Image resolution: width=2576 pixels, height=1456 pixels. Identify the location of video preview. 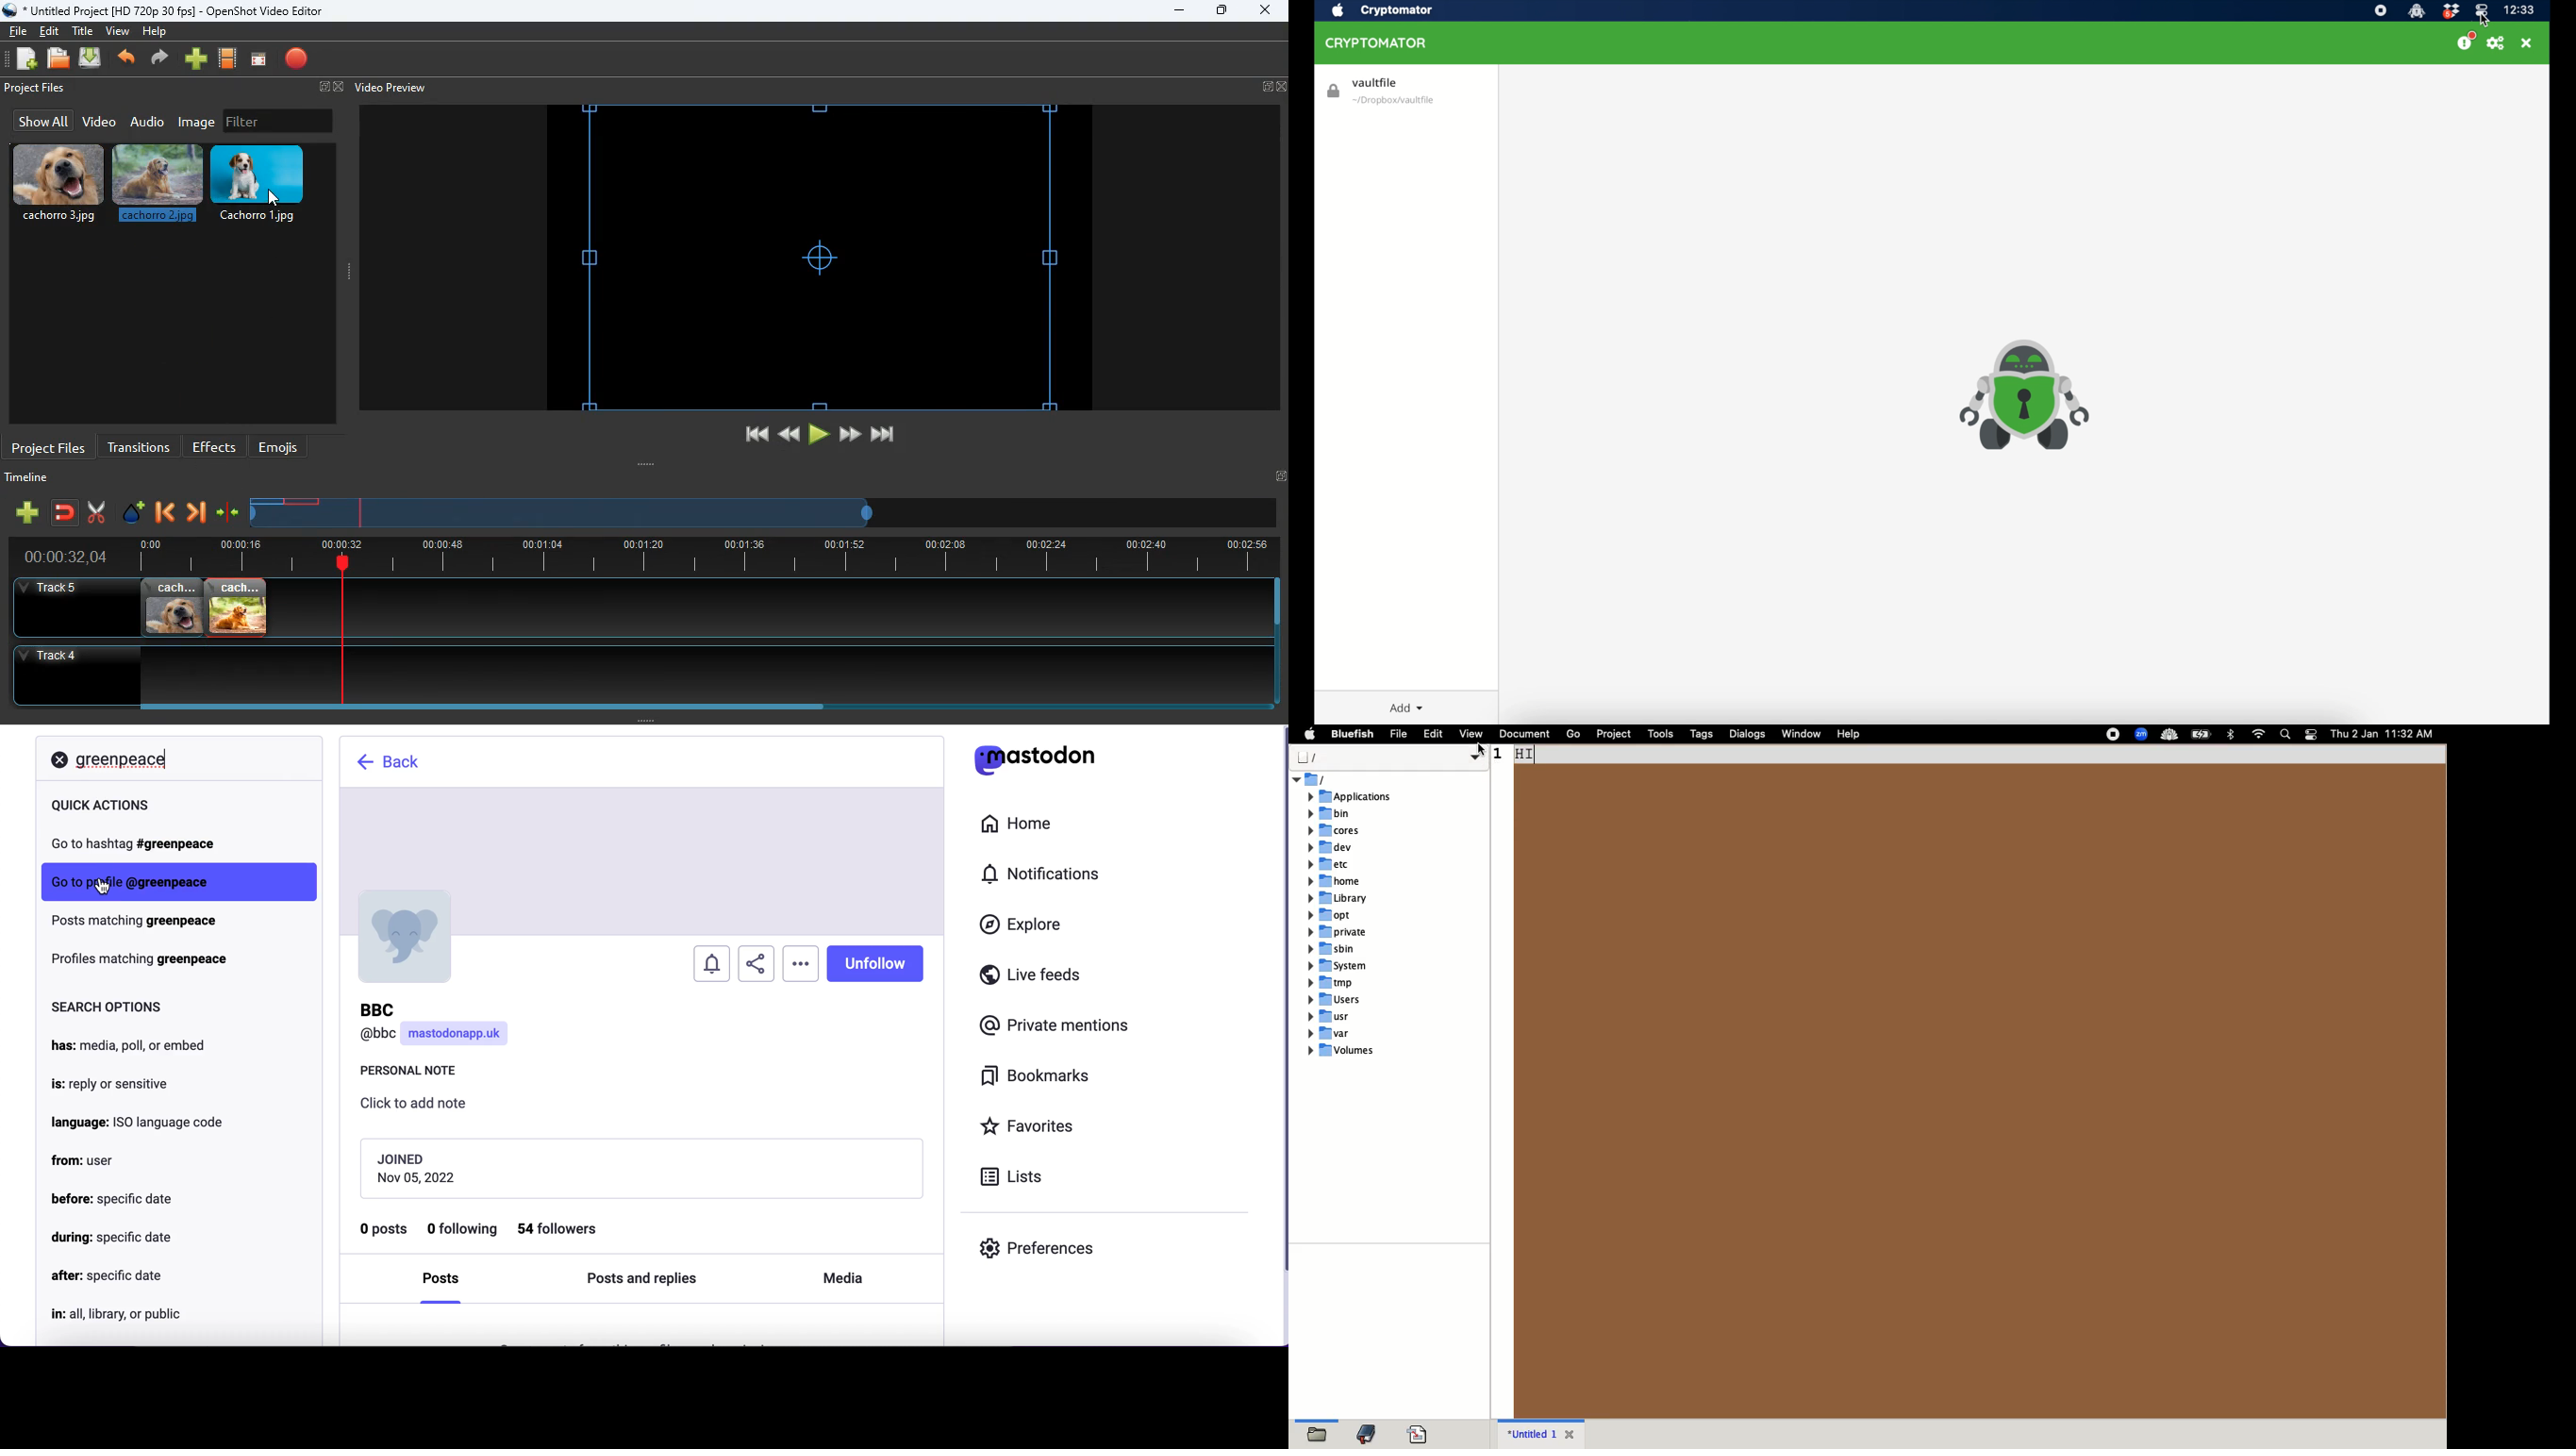
(389, 88).